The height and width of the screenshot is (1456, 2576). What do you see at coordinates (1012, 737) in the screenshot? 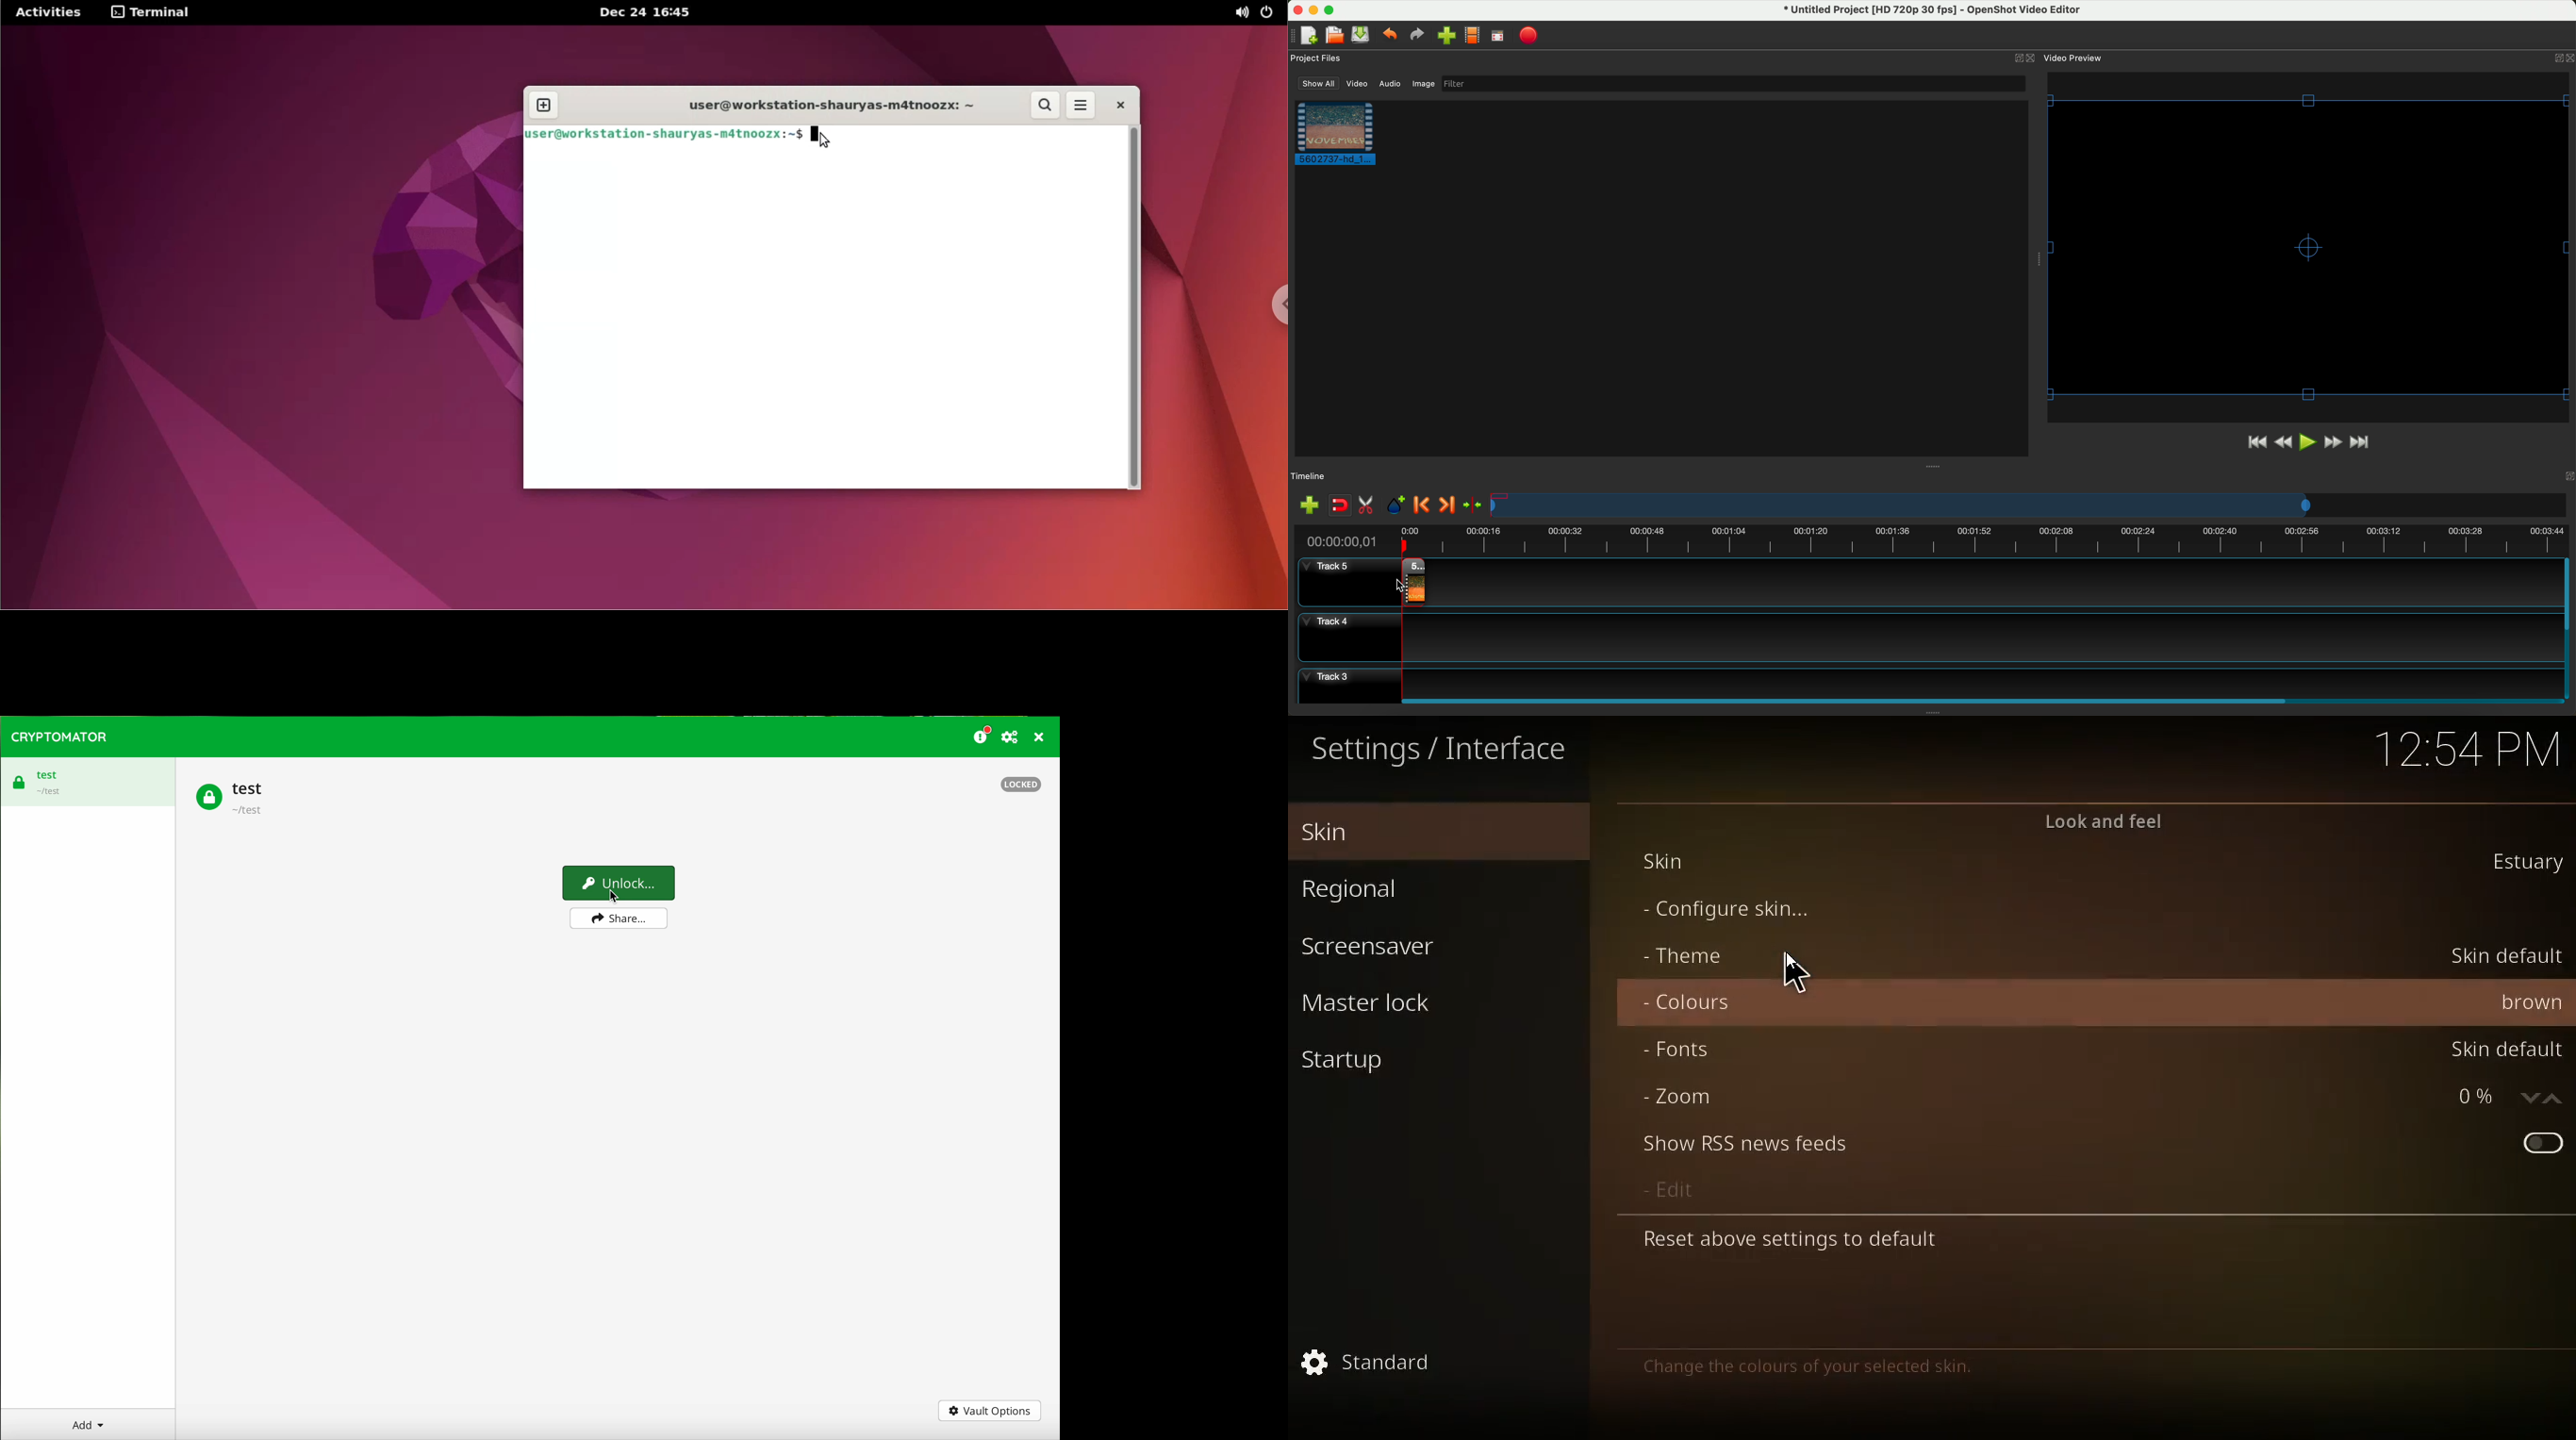
I see `preferences` at bounding box center [1012, 737].